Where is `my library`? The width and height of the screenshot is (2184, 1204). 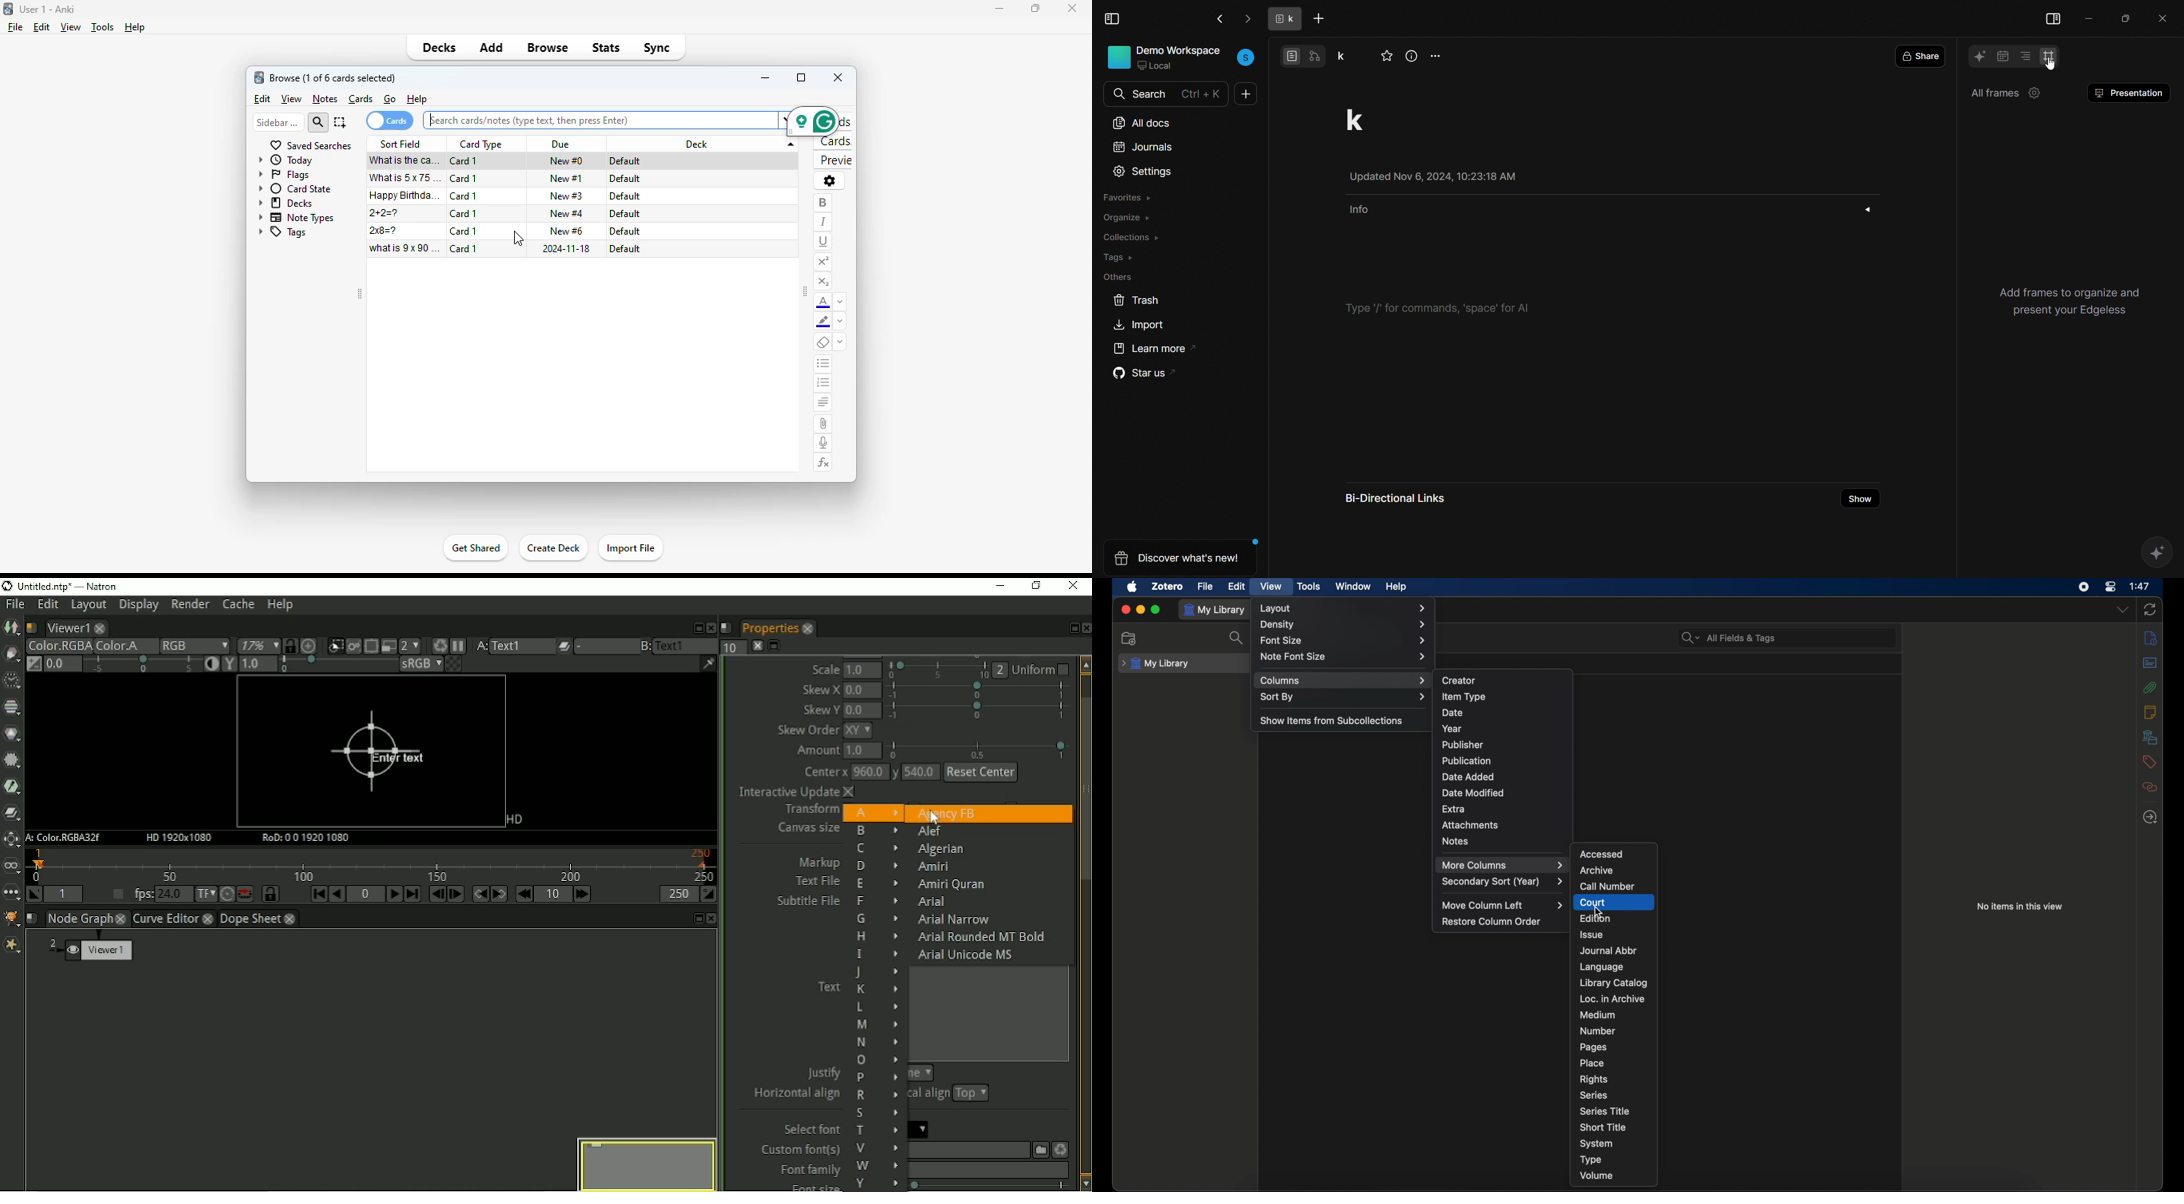
my library is located at coordinates (1214, 610).